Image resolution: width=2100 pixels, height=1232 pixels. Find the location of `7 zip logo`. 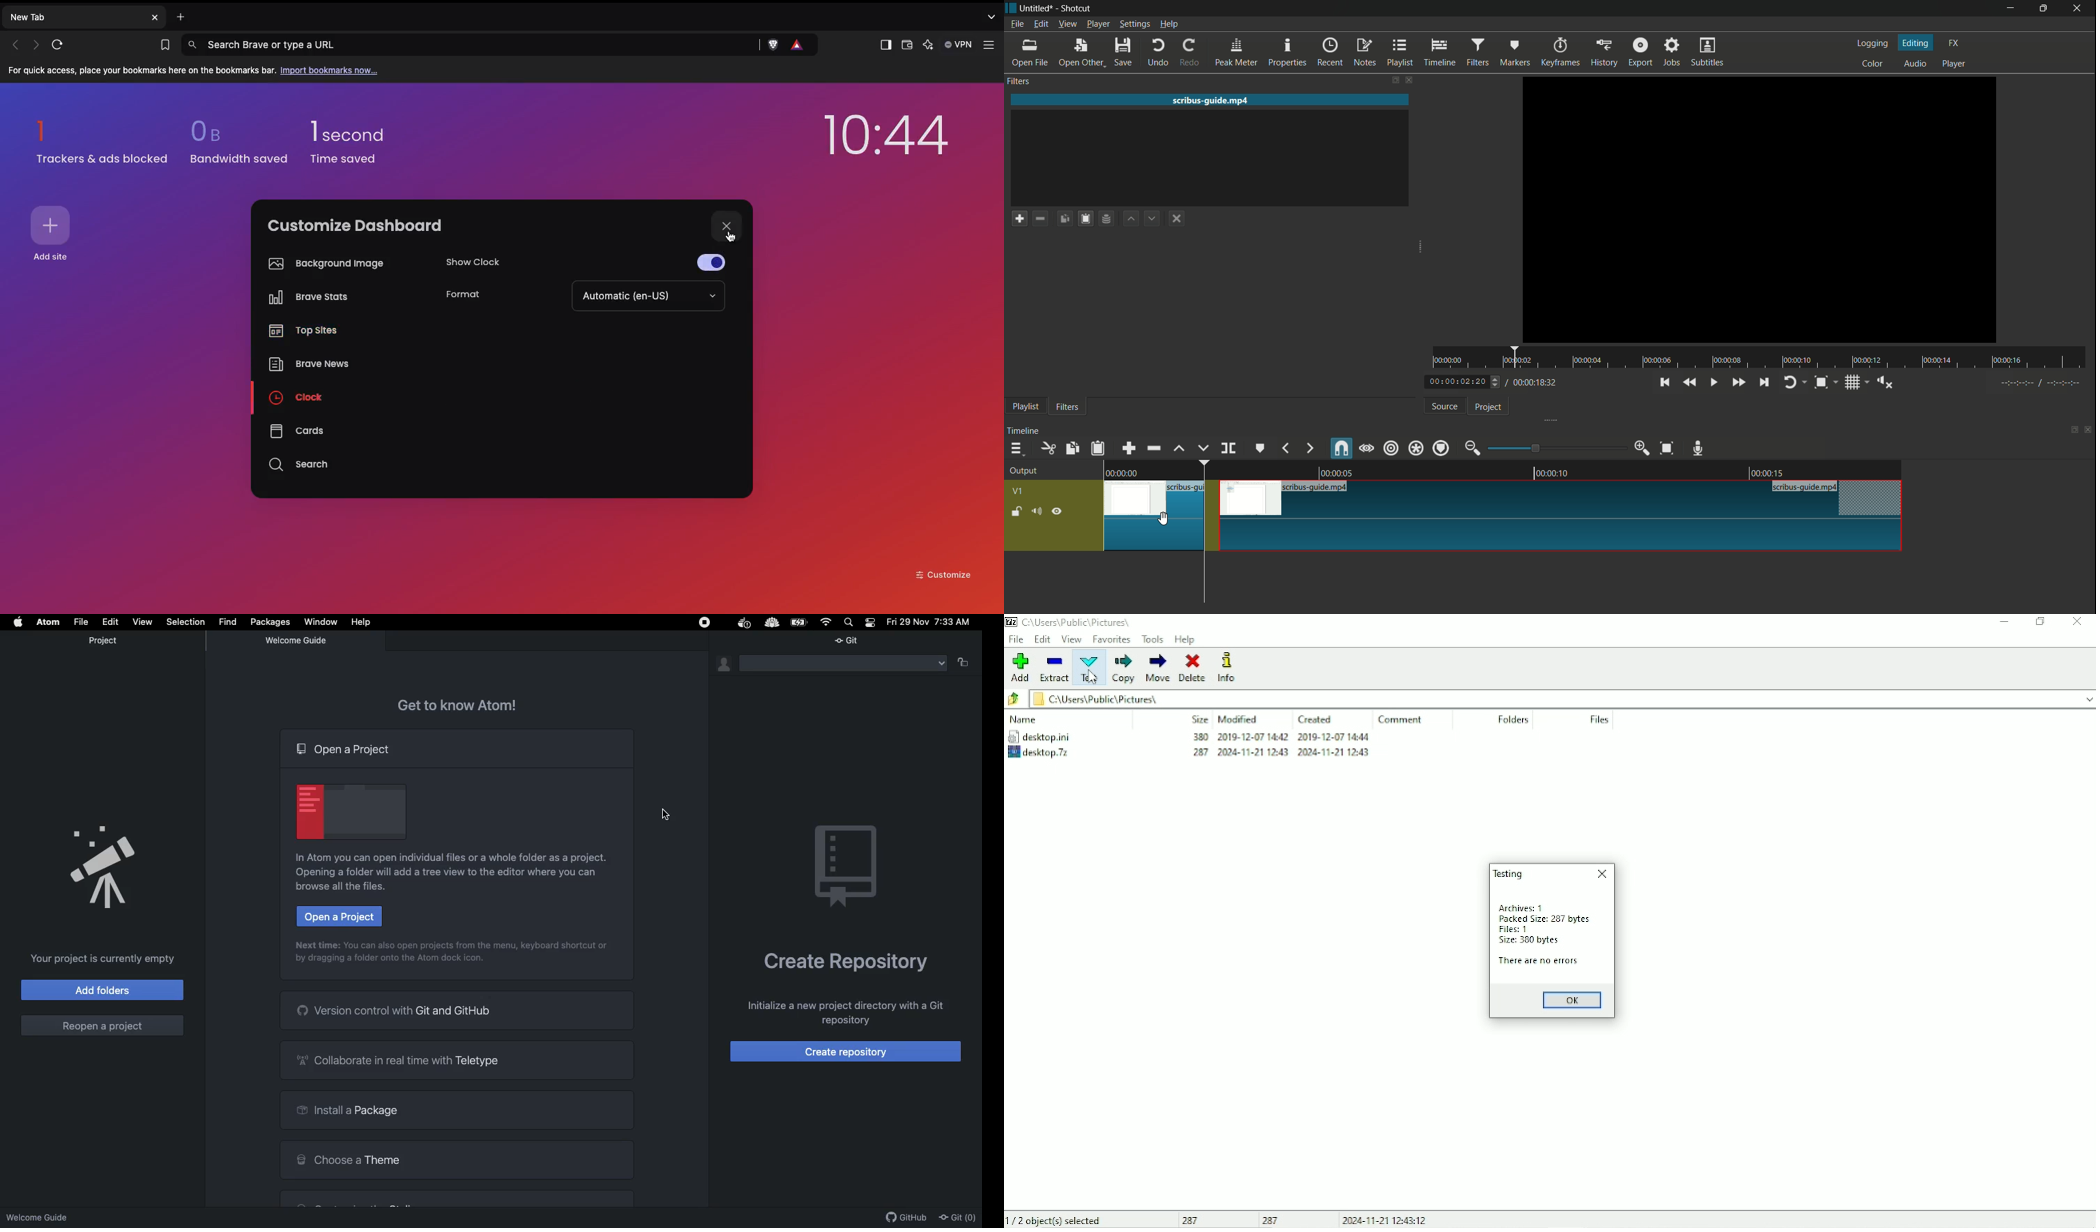

7 zip logo is located at coordinates (1012, 621).